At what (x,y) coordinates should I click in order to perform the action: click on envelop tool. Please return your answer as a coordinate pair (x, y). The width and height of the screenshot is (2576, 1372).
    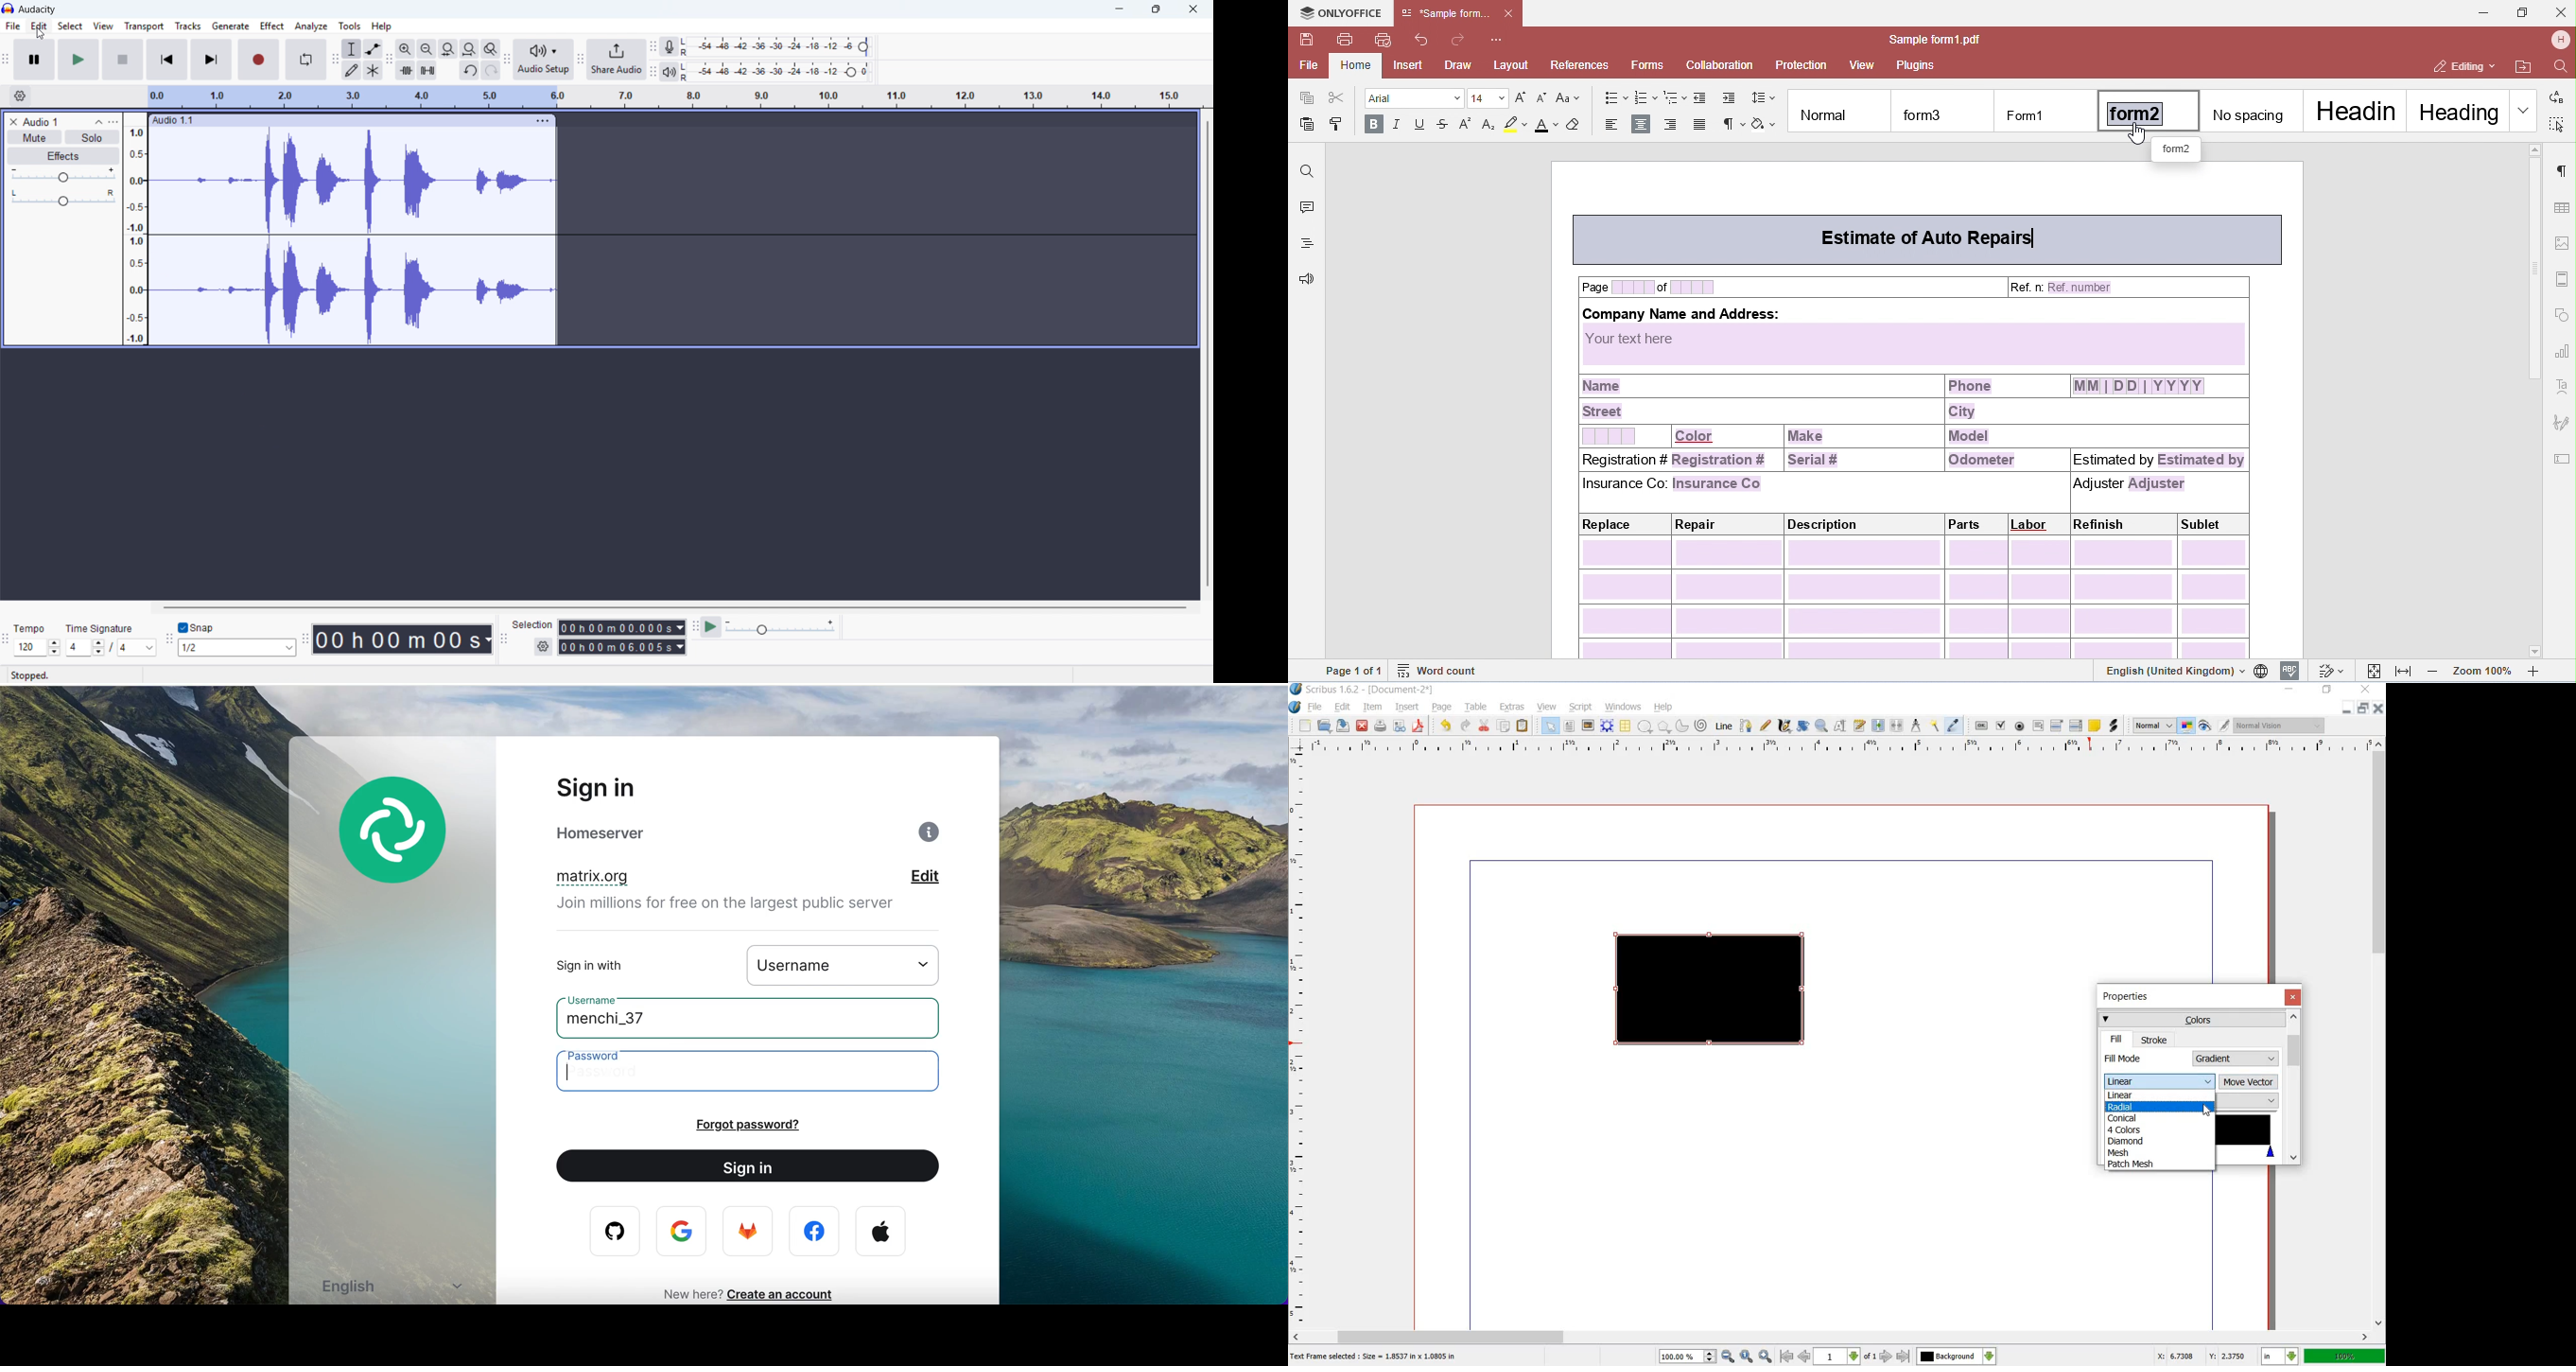
    Looking at the image, I should click on (374, 49).